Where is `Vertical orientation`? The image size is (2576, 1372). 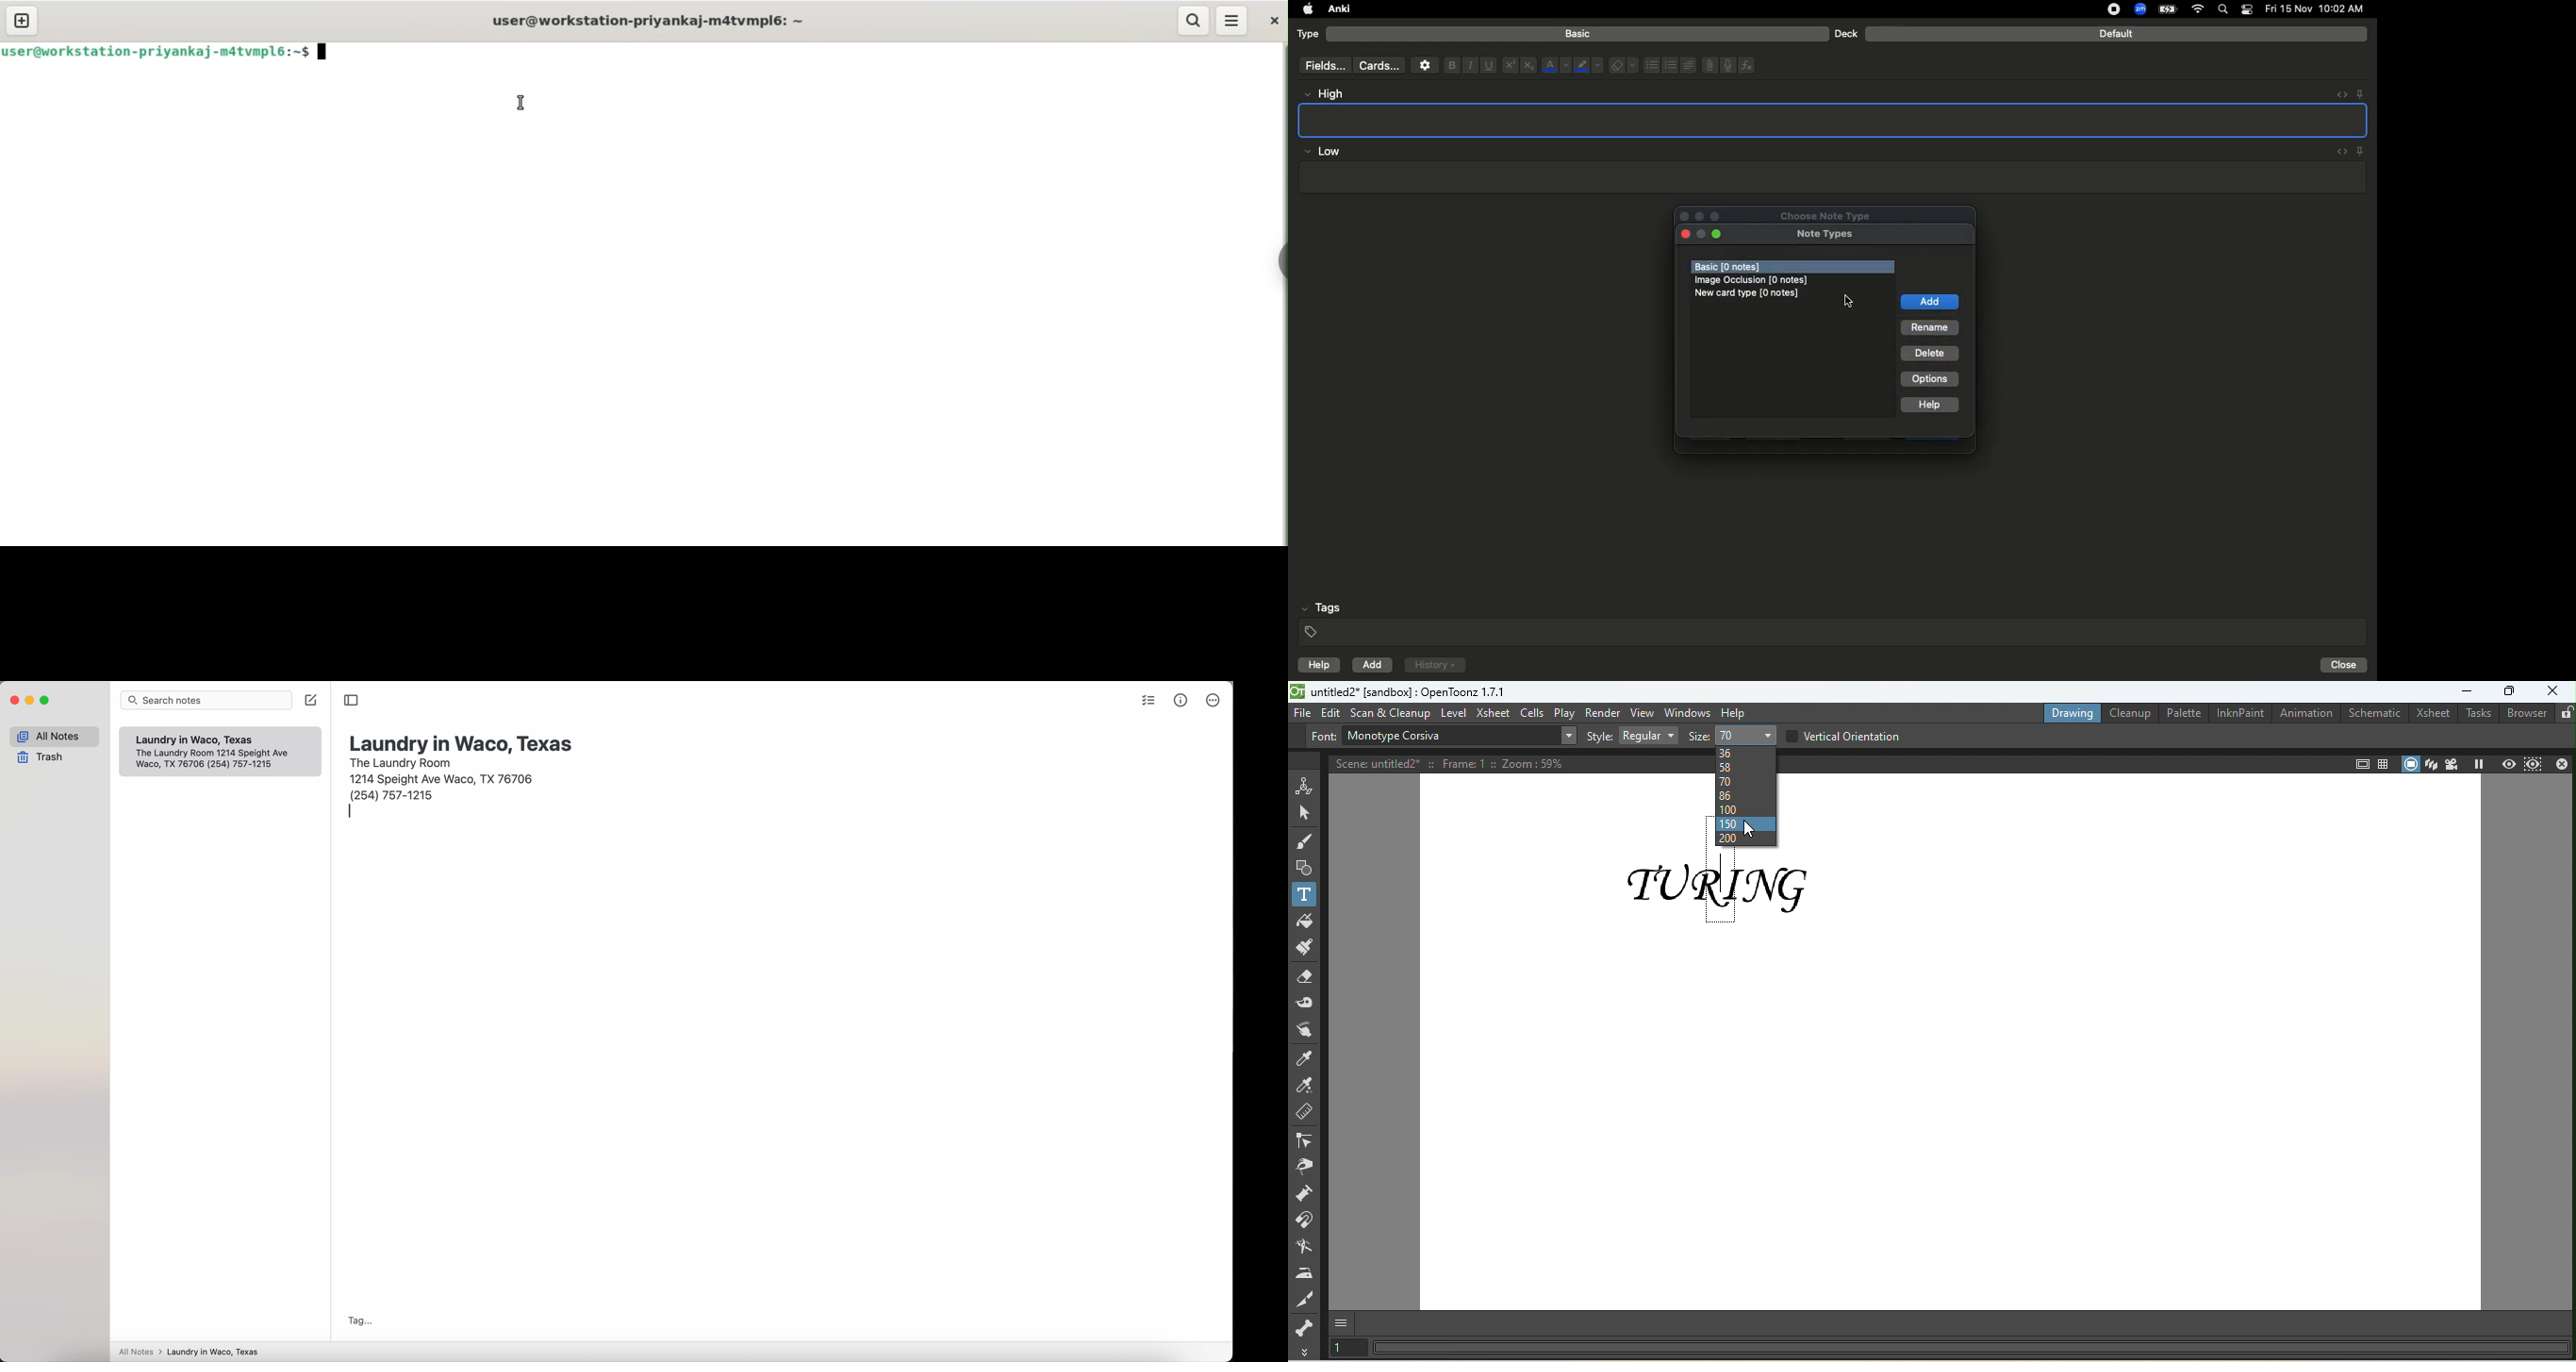
Vertical orientation is located at coordinates (1843, 734).